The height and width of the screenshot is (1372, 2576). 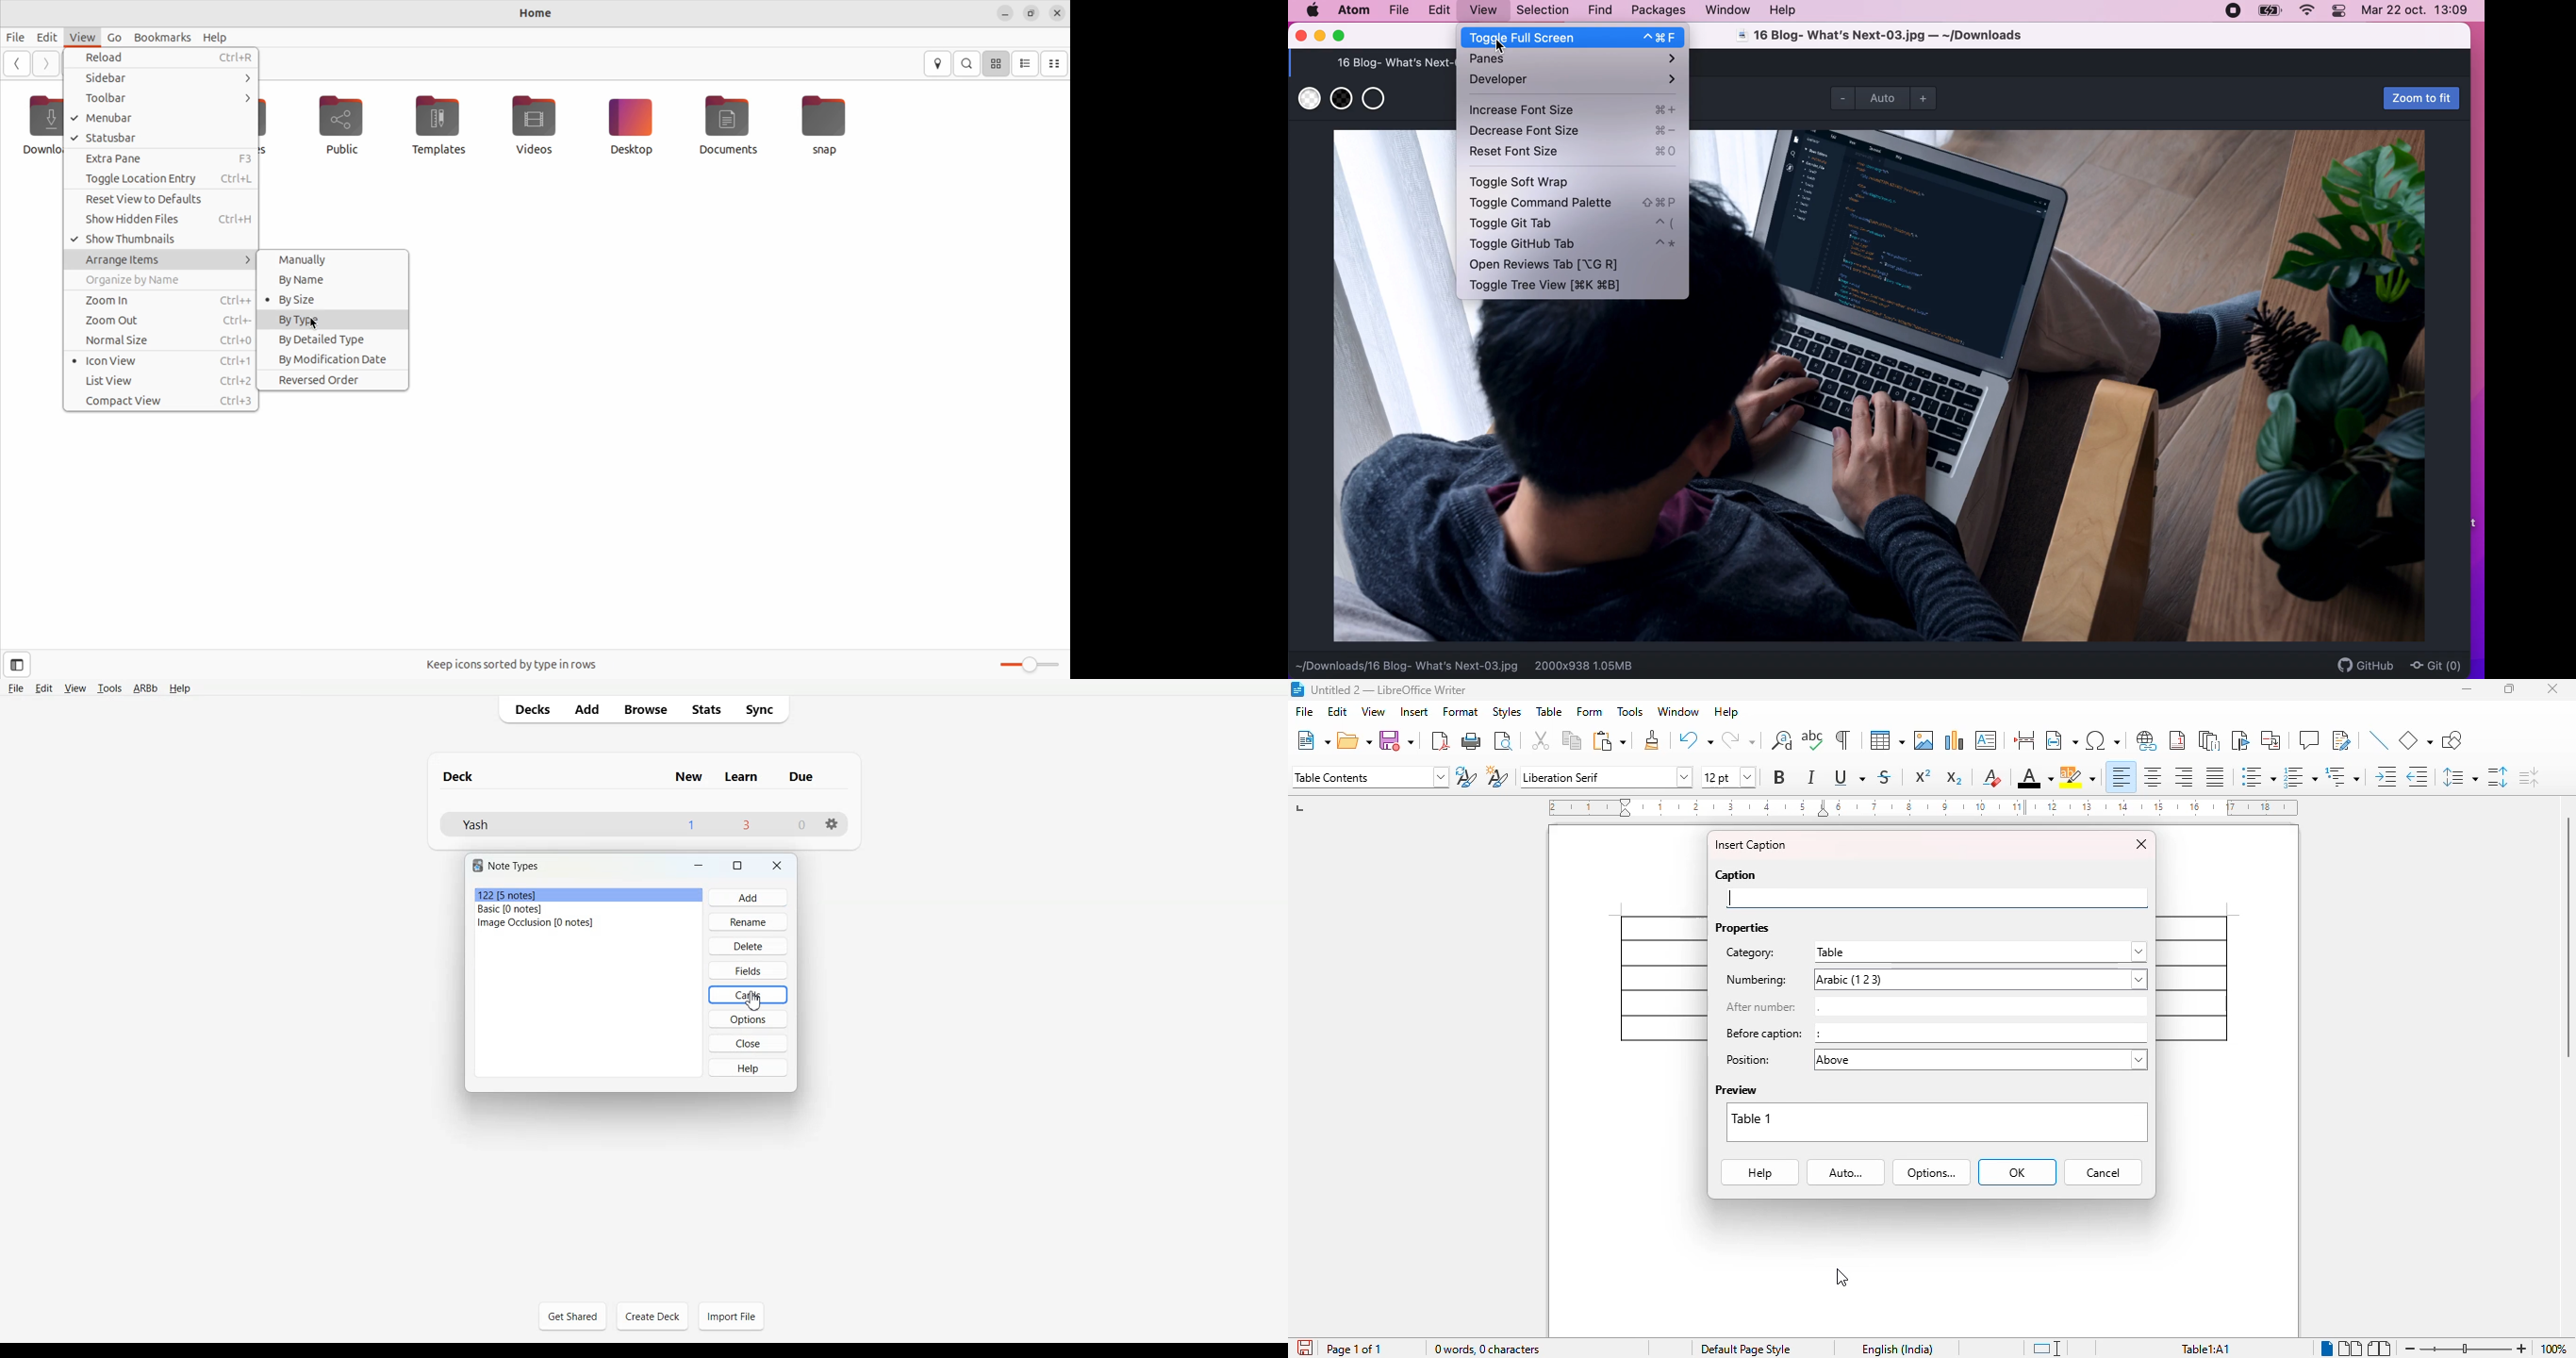 What do you see at coordinates (1542, 11) in the screenshot?
I see `selection` at bounding box center [1542, 11].